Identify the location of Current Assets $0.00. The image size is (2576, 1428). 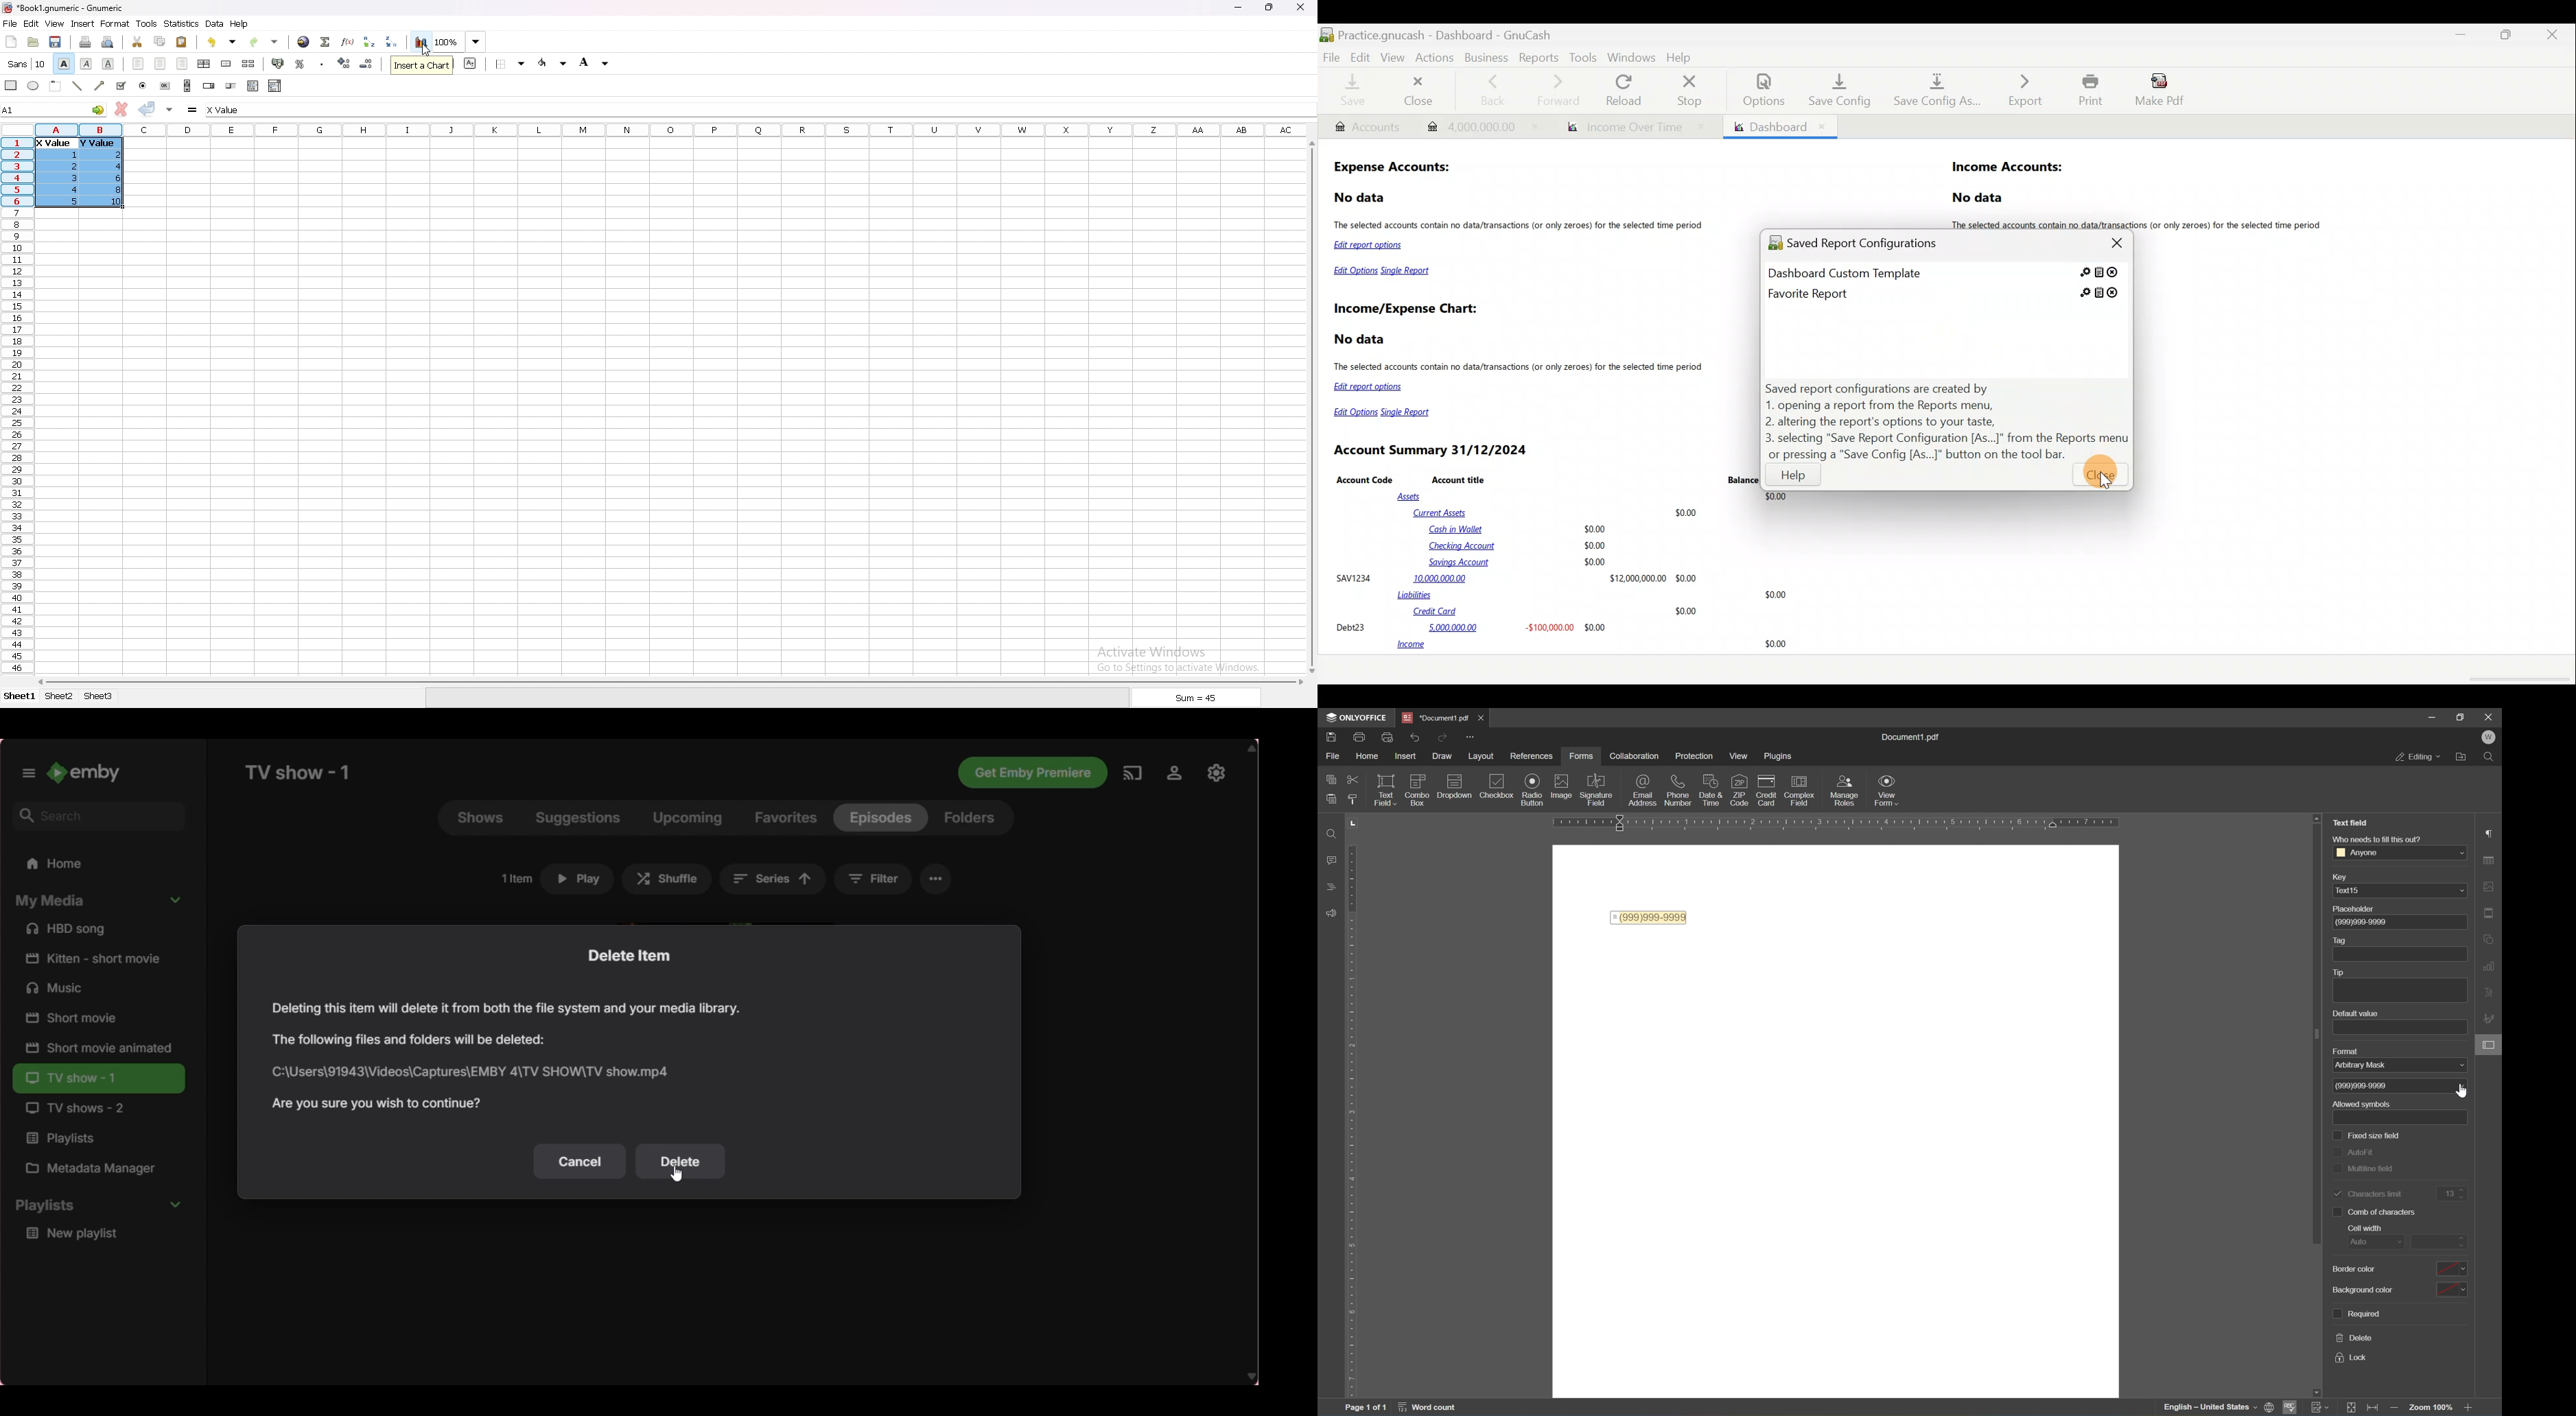
(1558, 512).